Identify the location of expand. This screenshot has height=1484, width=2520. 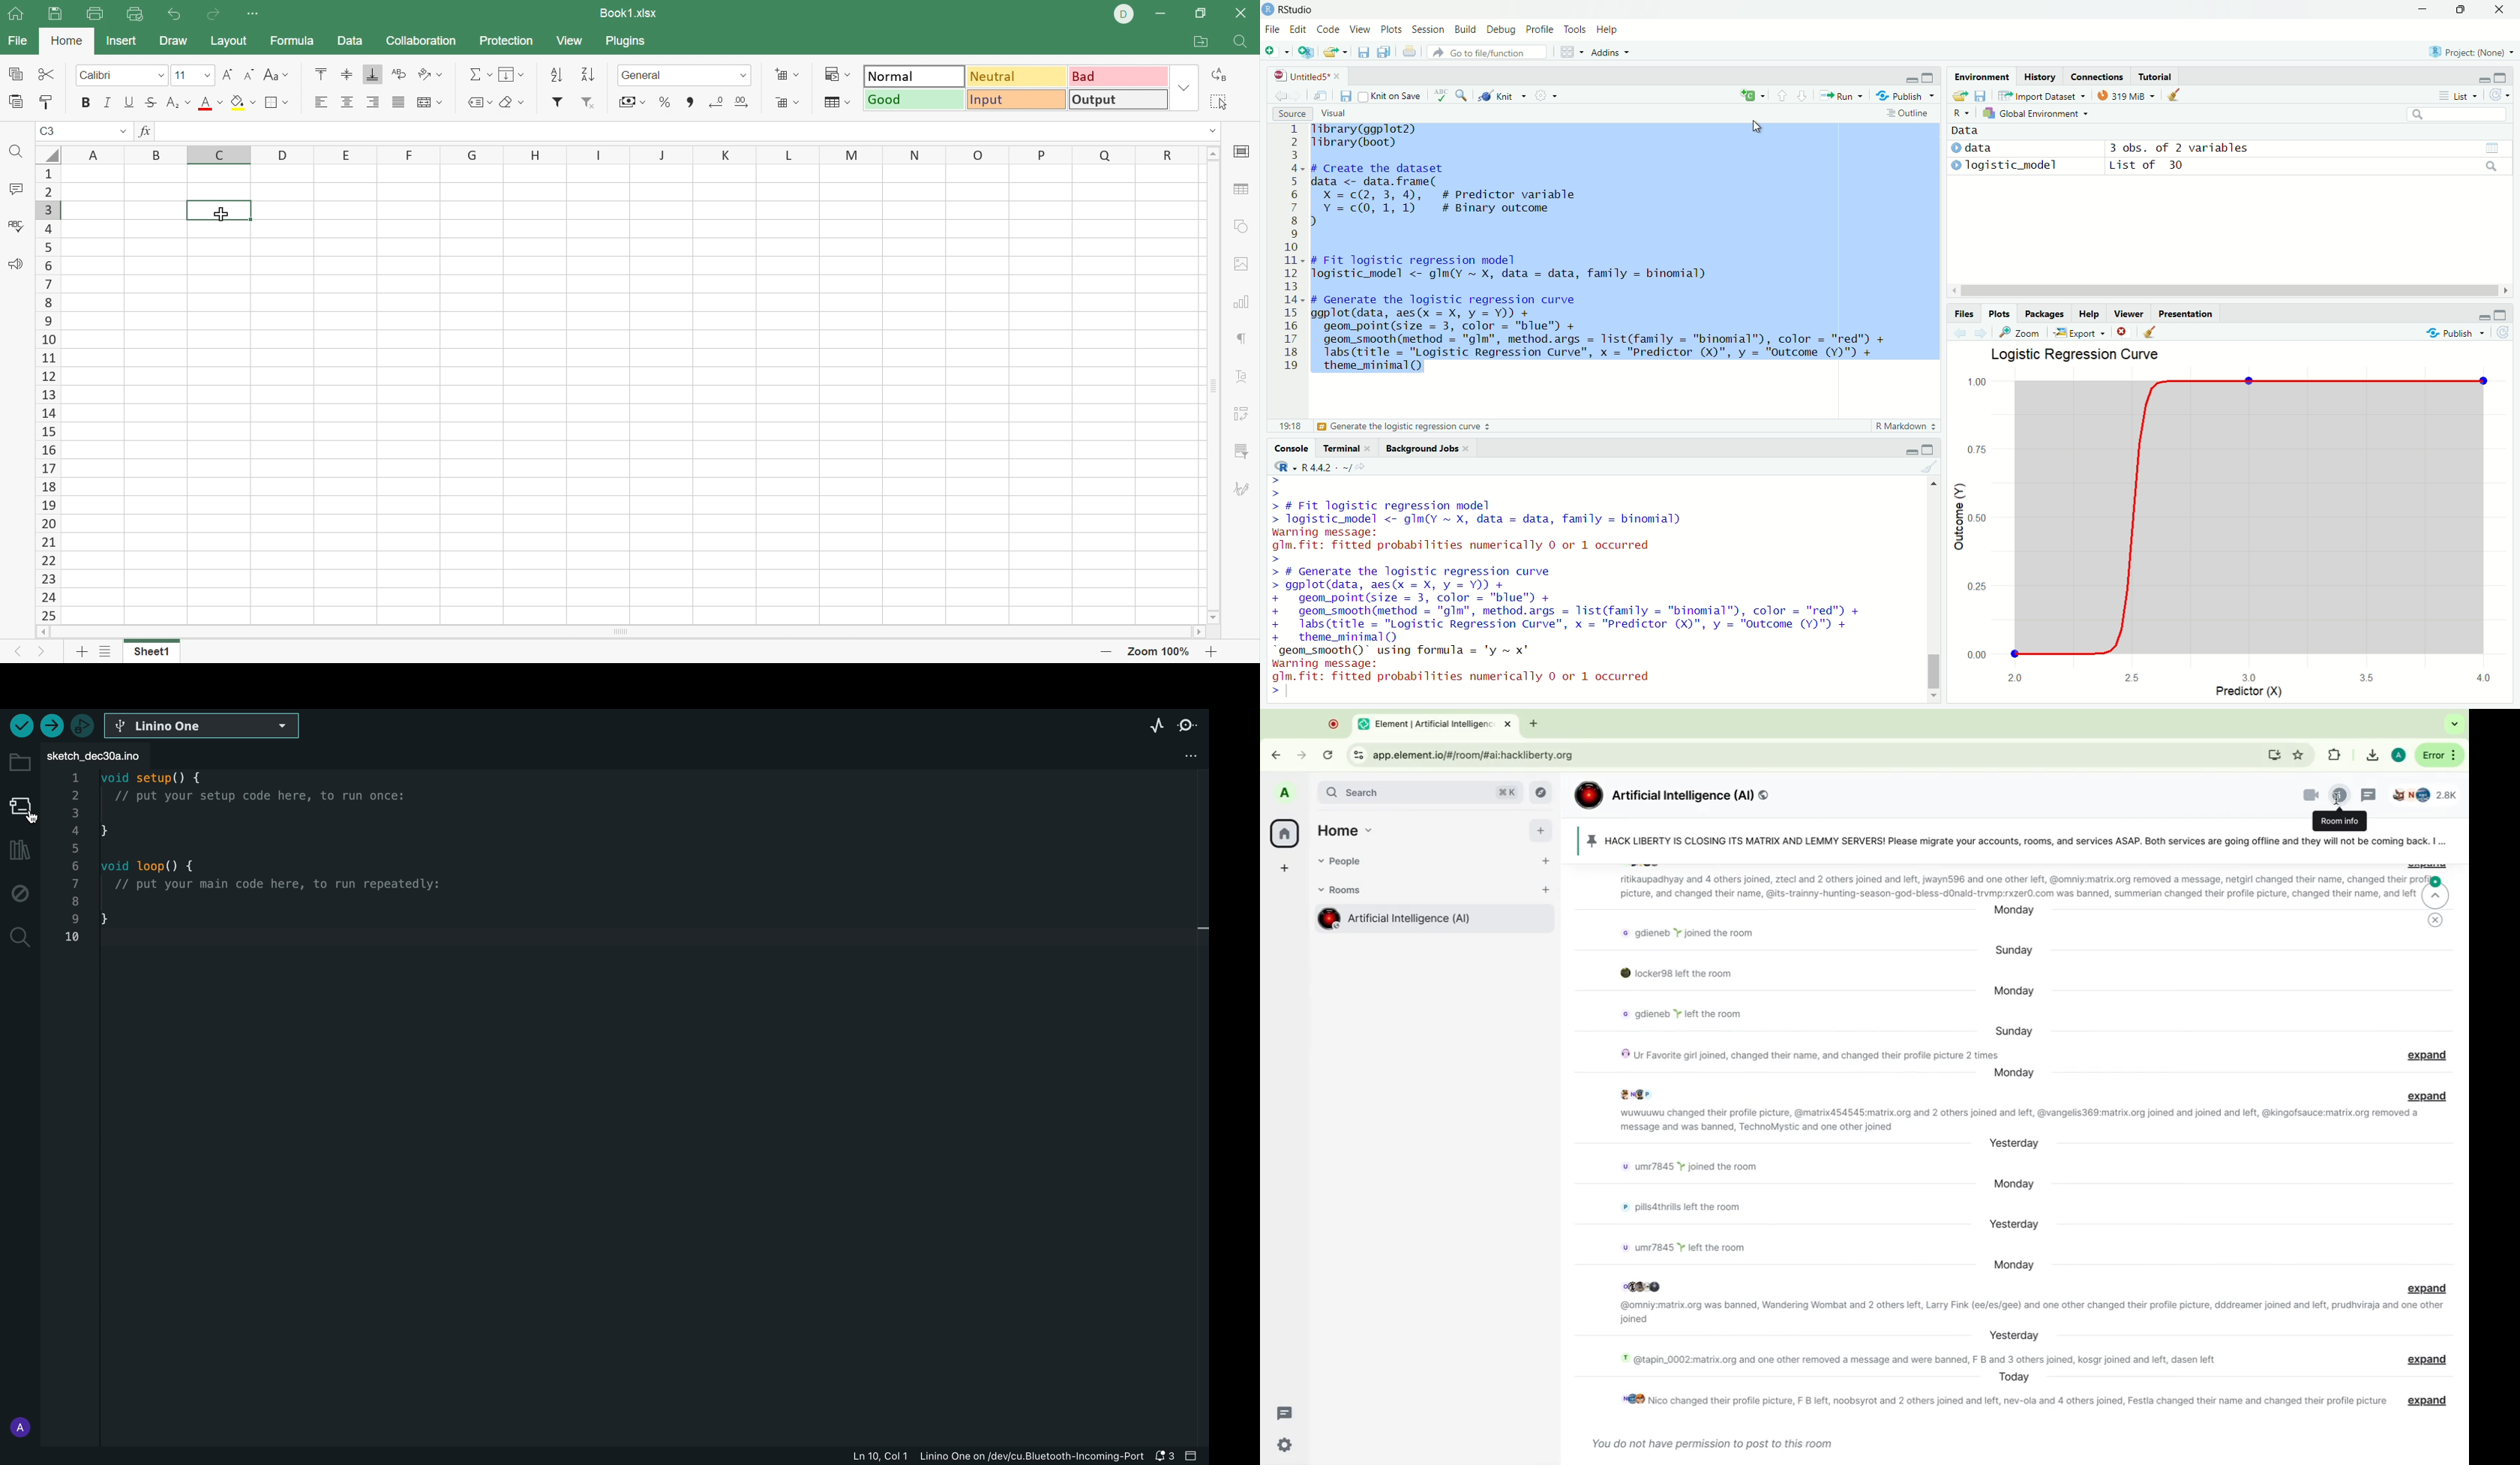
(2430, 1094).